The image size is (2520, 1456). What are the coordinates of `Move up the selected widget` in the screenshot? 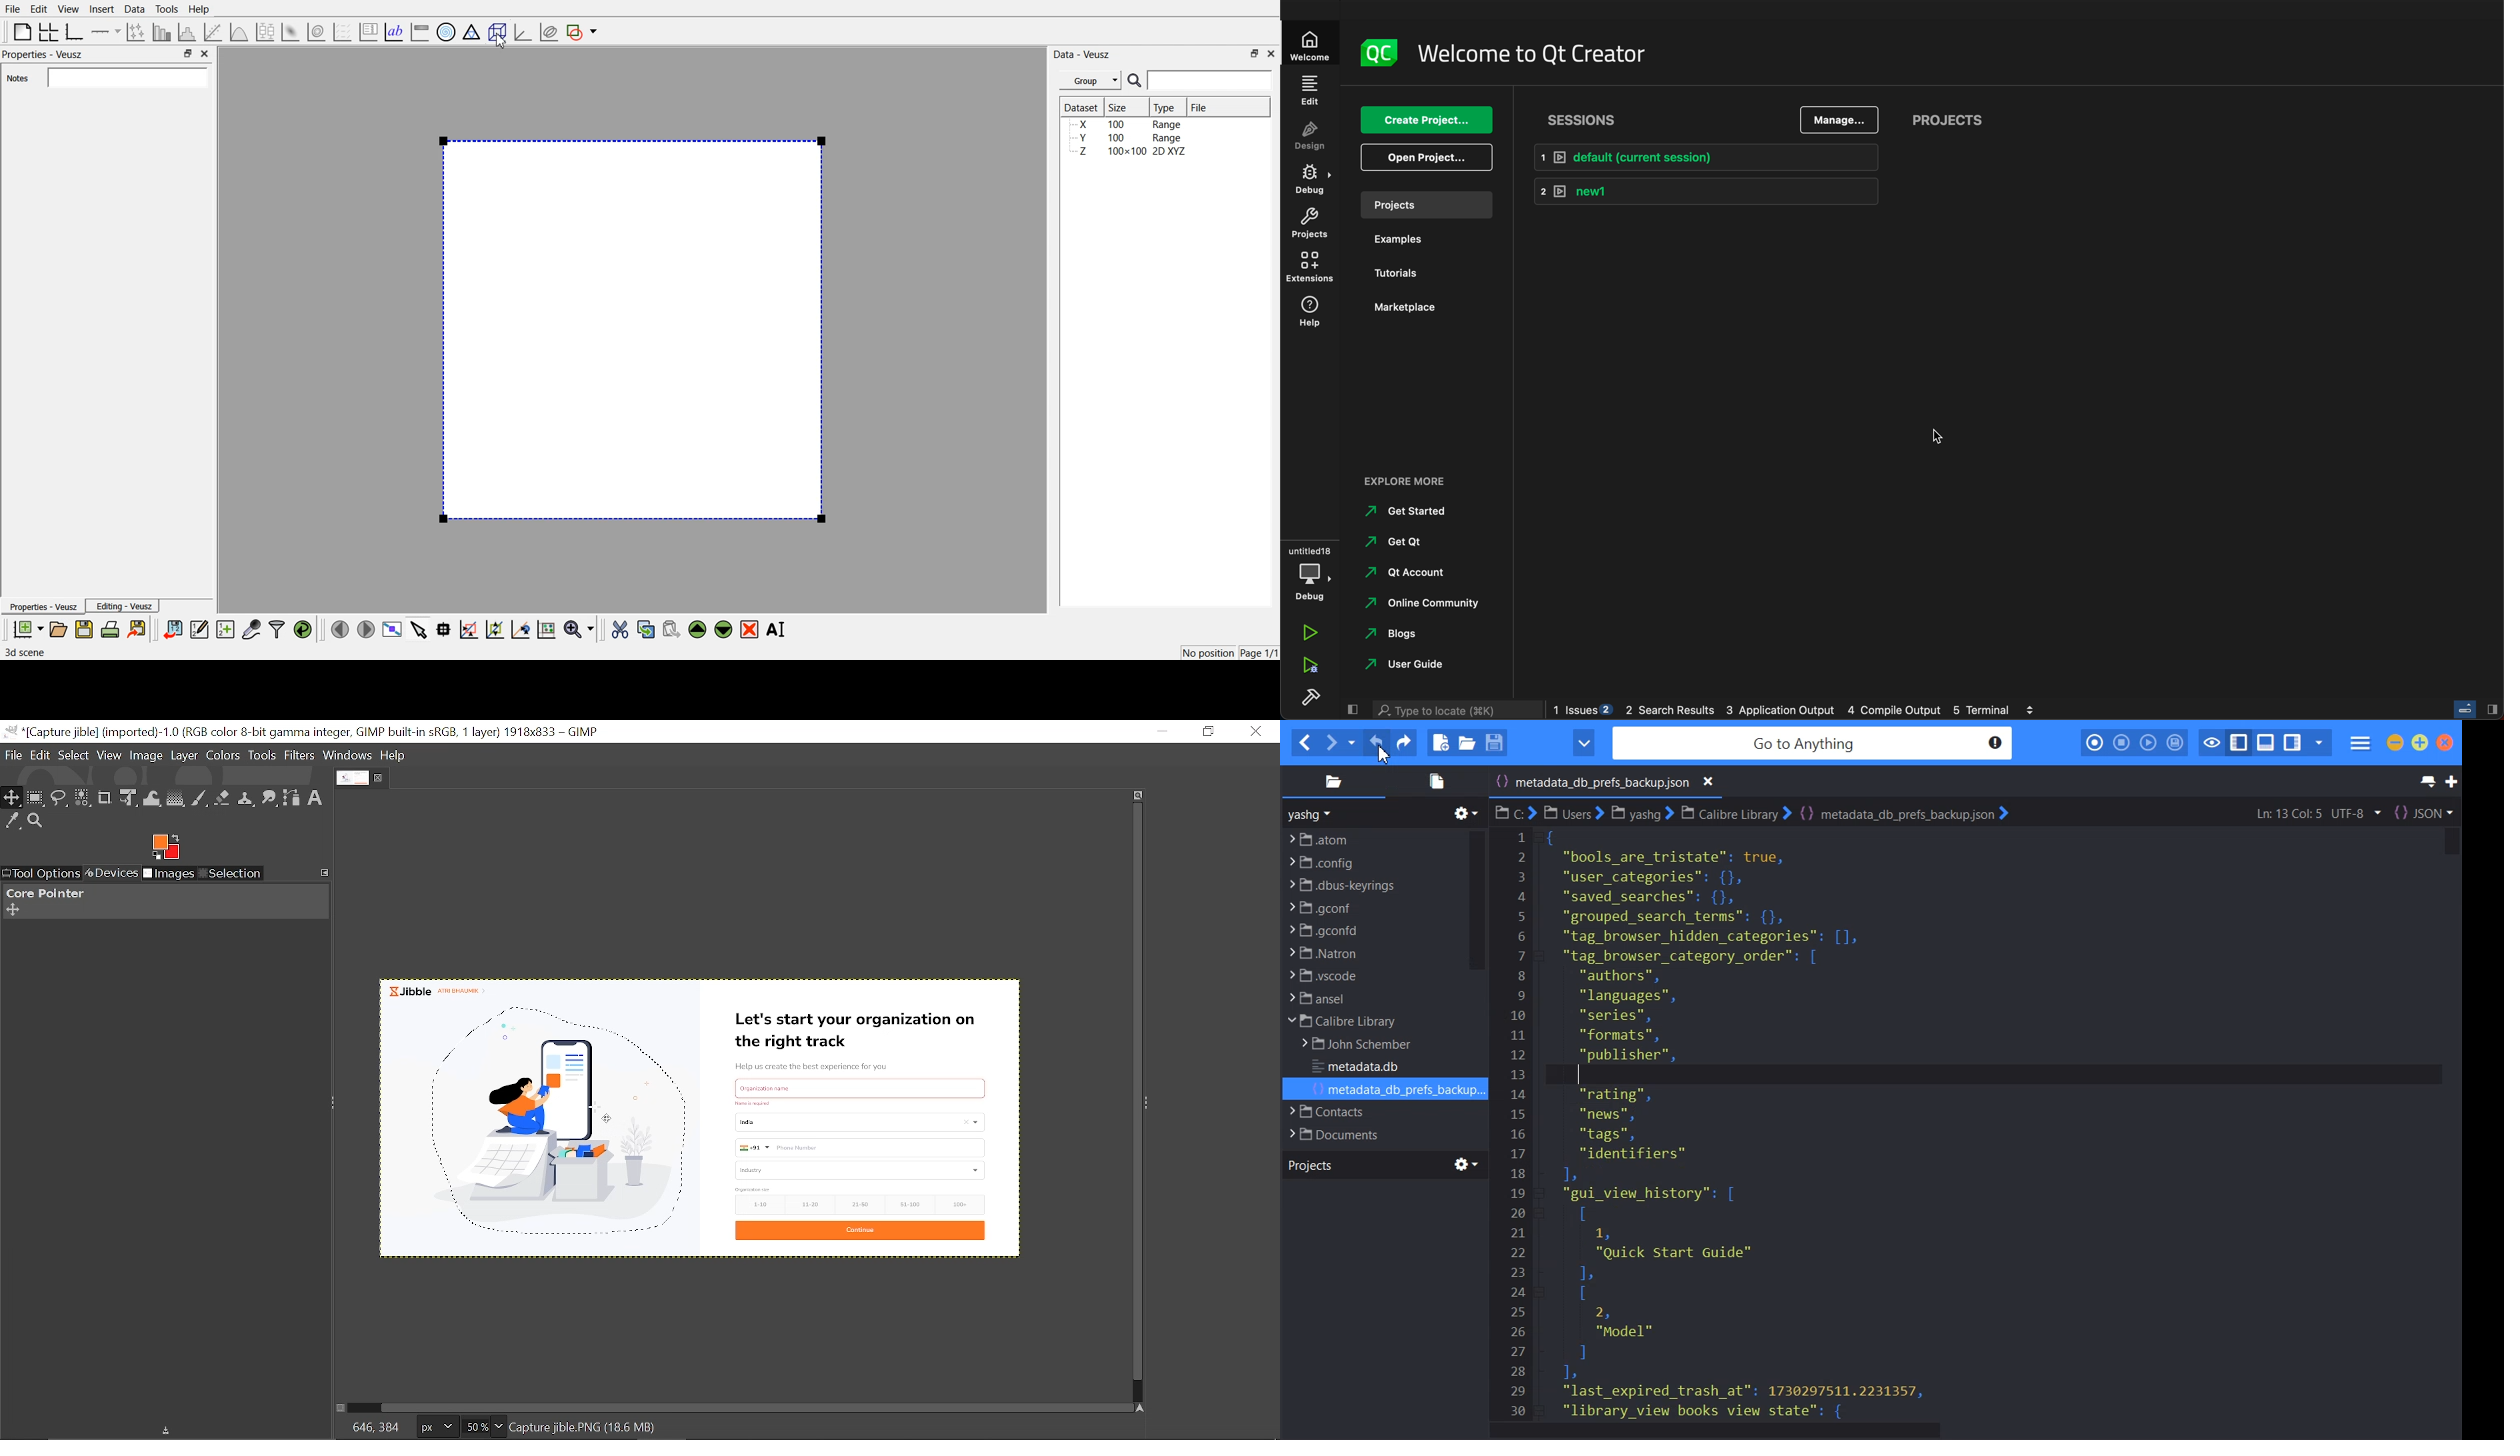 It's located at (698, 629).